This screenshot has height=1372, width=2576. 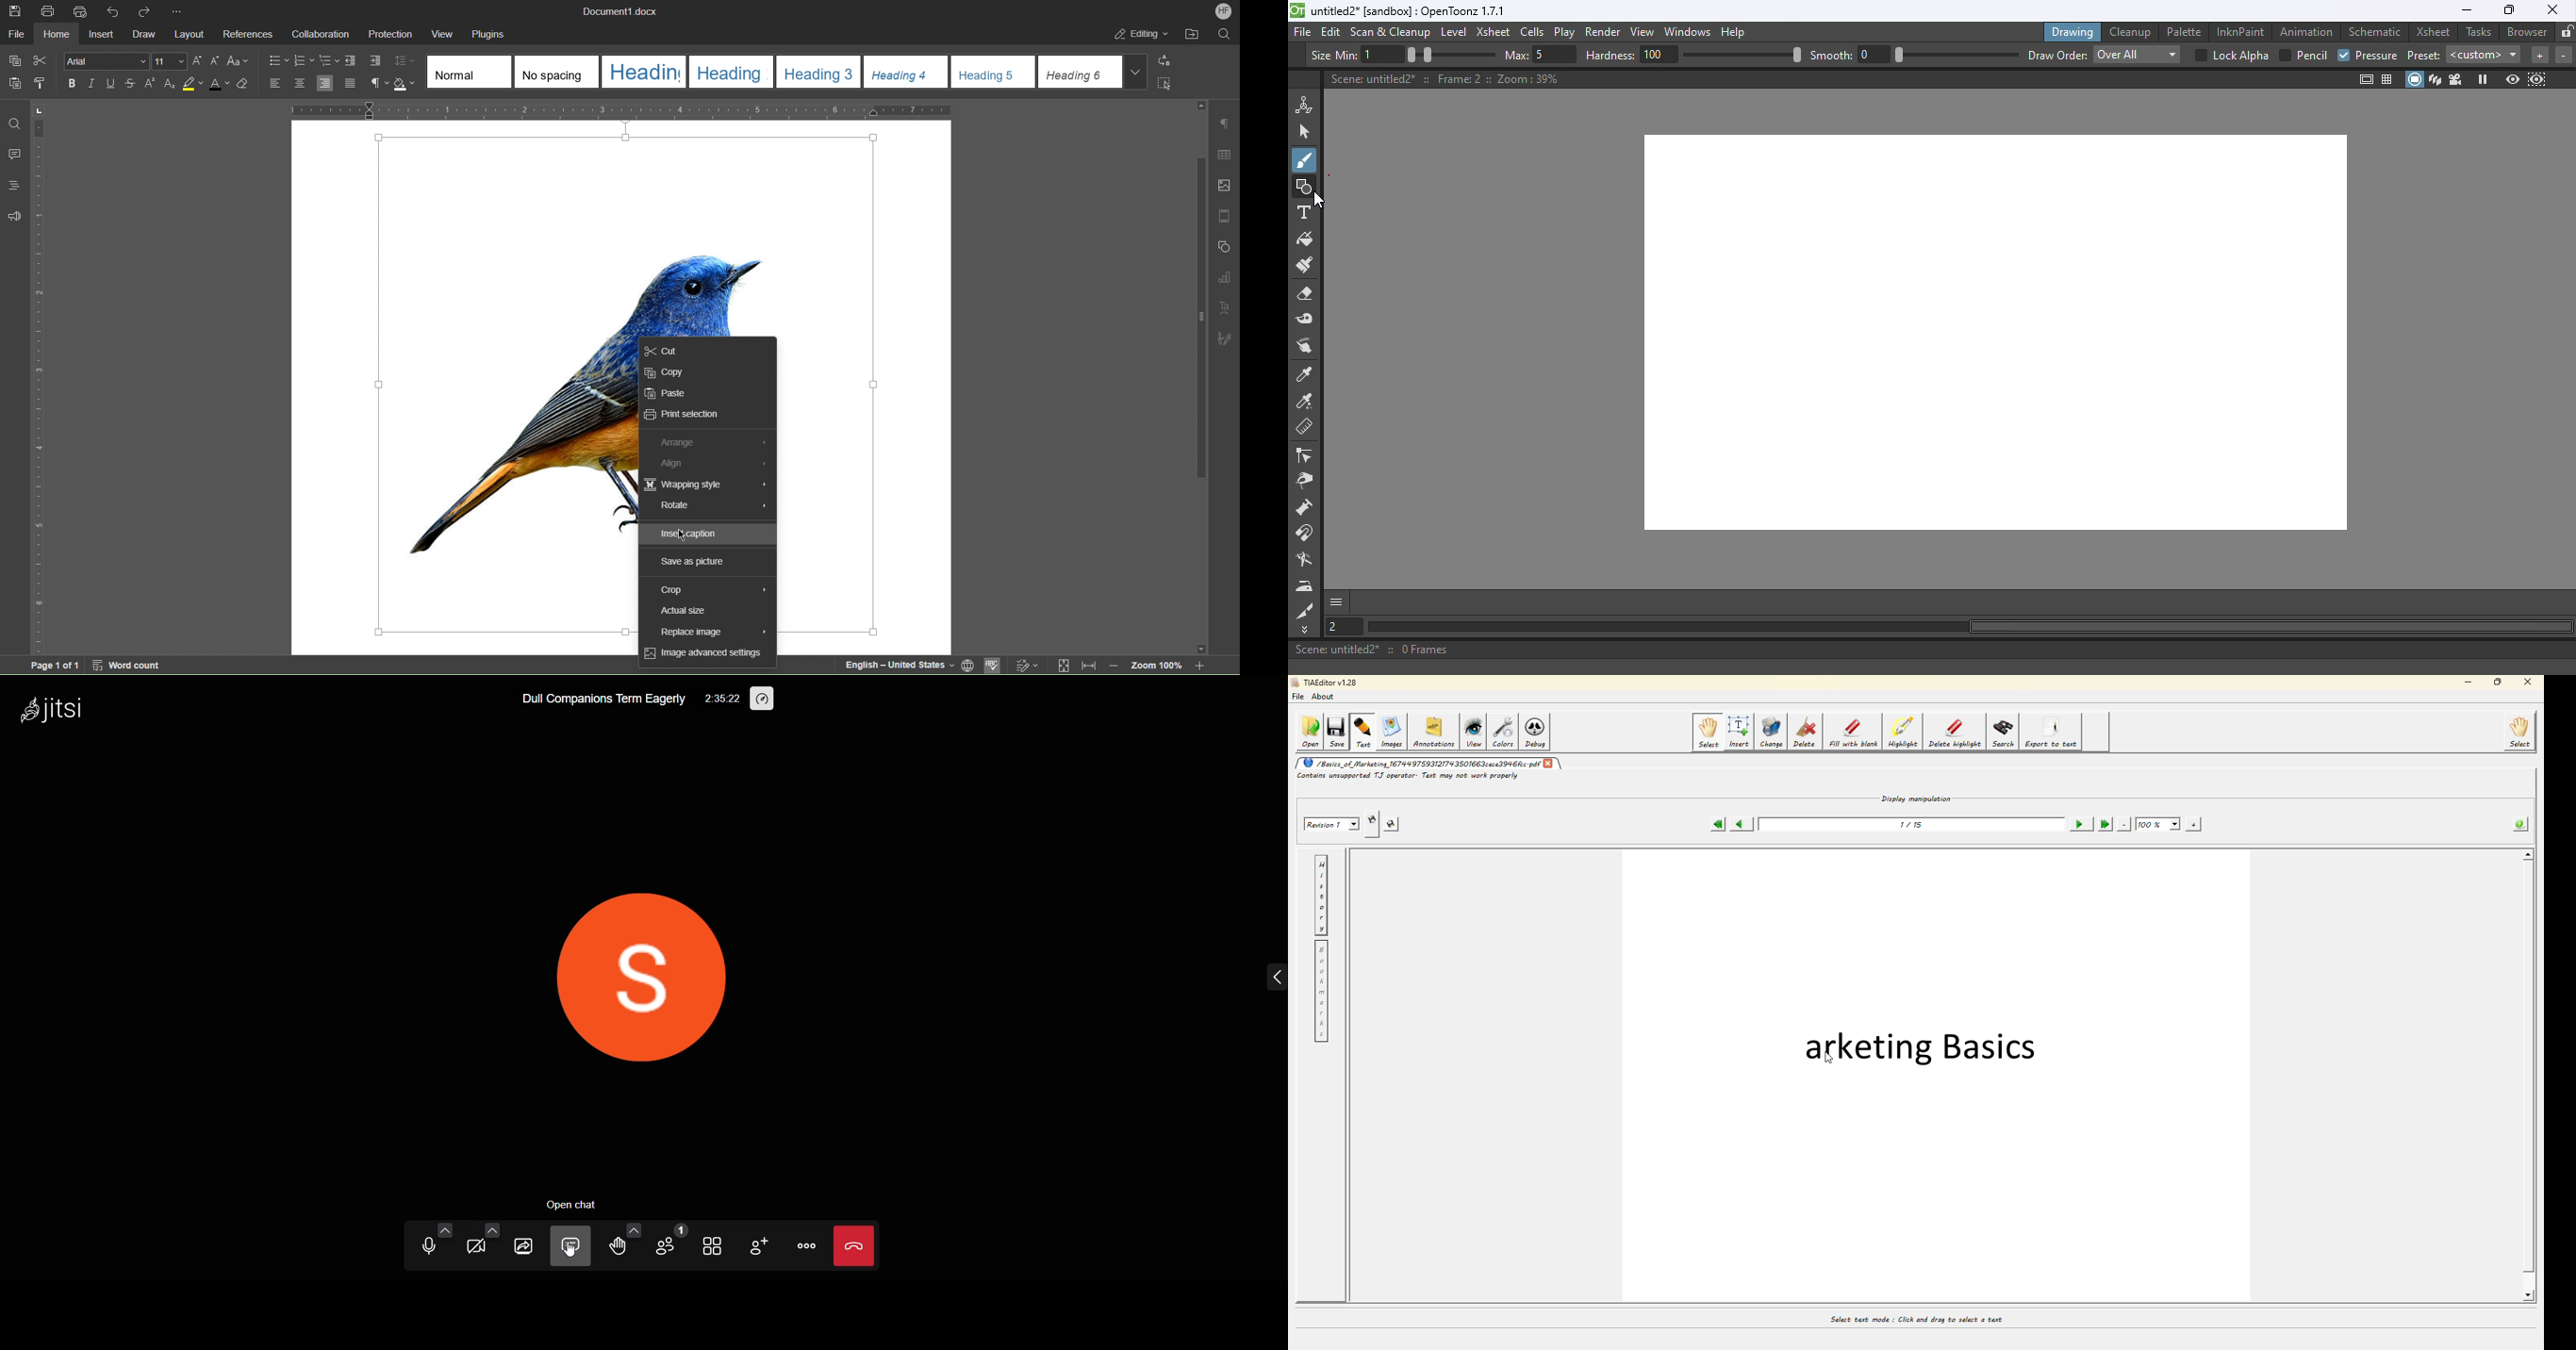 I want to click on 3D View, so click(x=2436, y=79).